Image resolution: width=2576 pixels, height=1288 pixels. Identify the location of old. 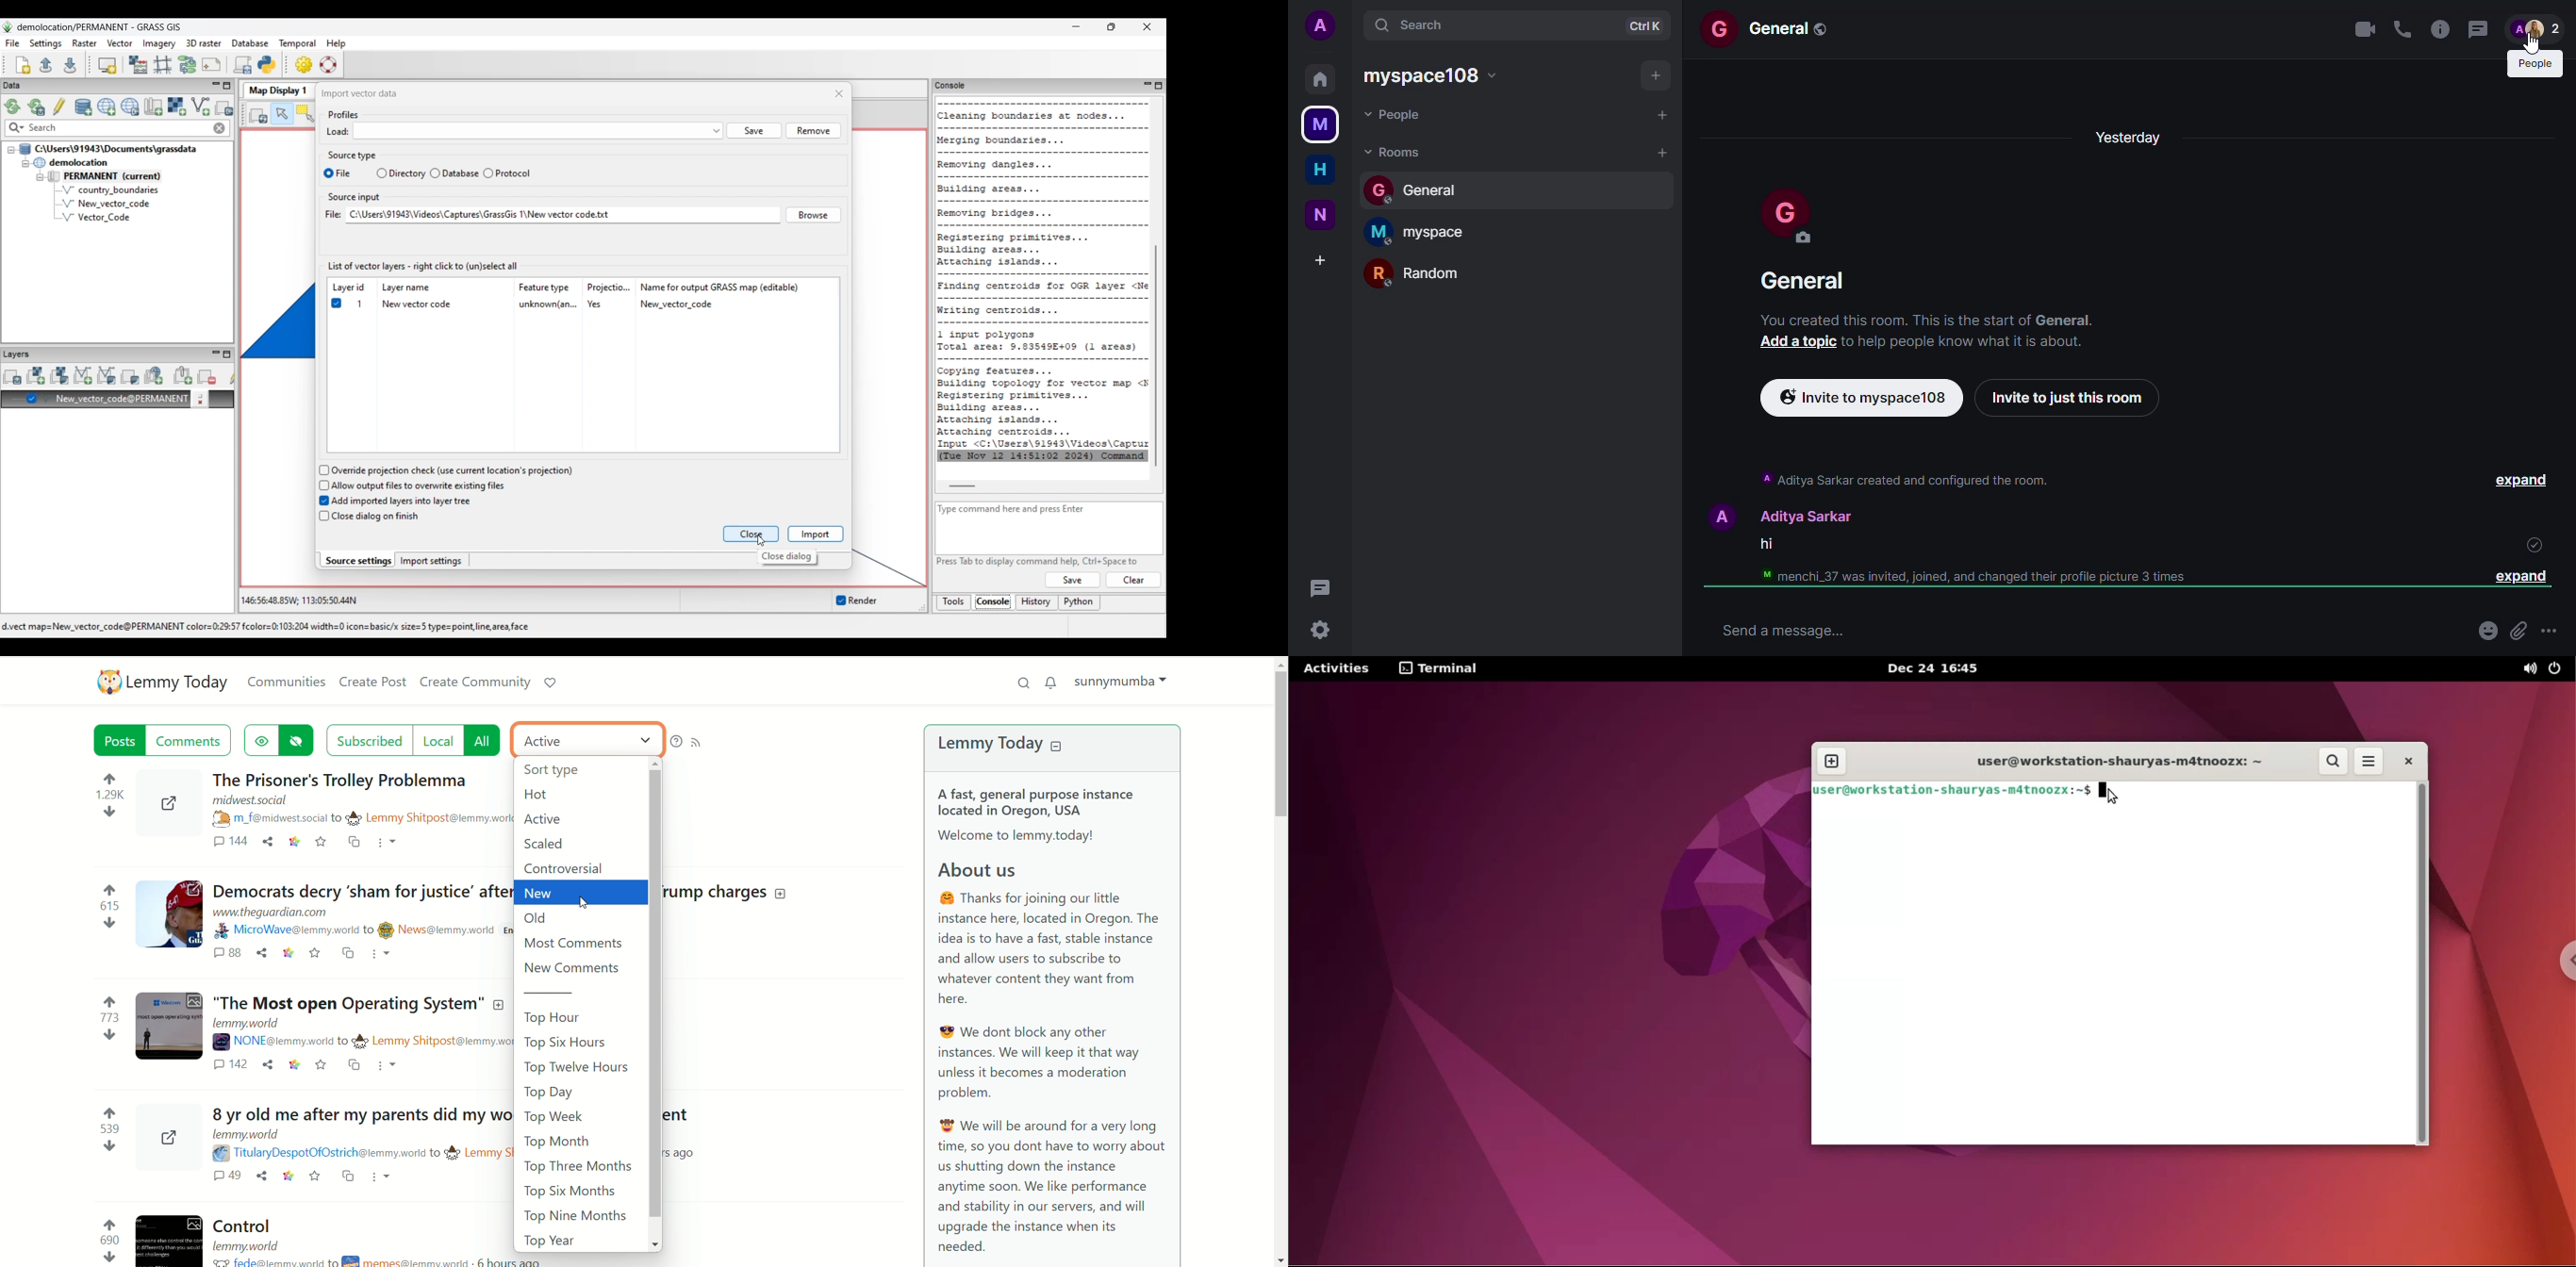
(537, 918).